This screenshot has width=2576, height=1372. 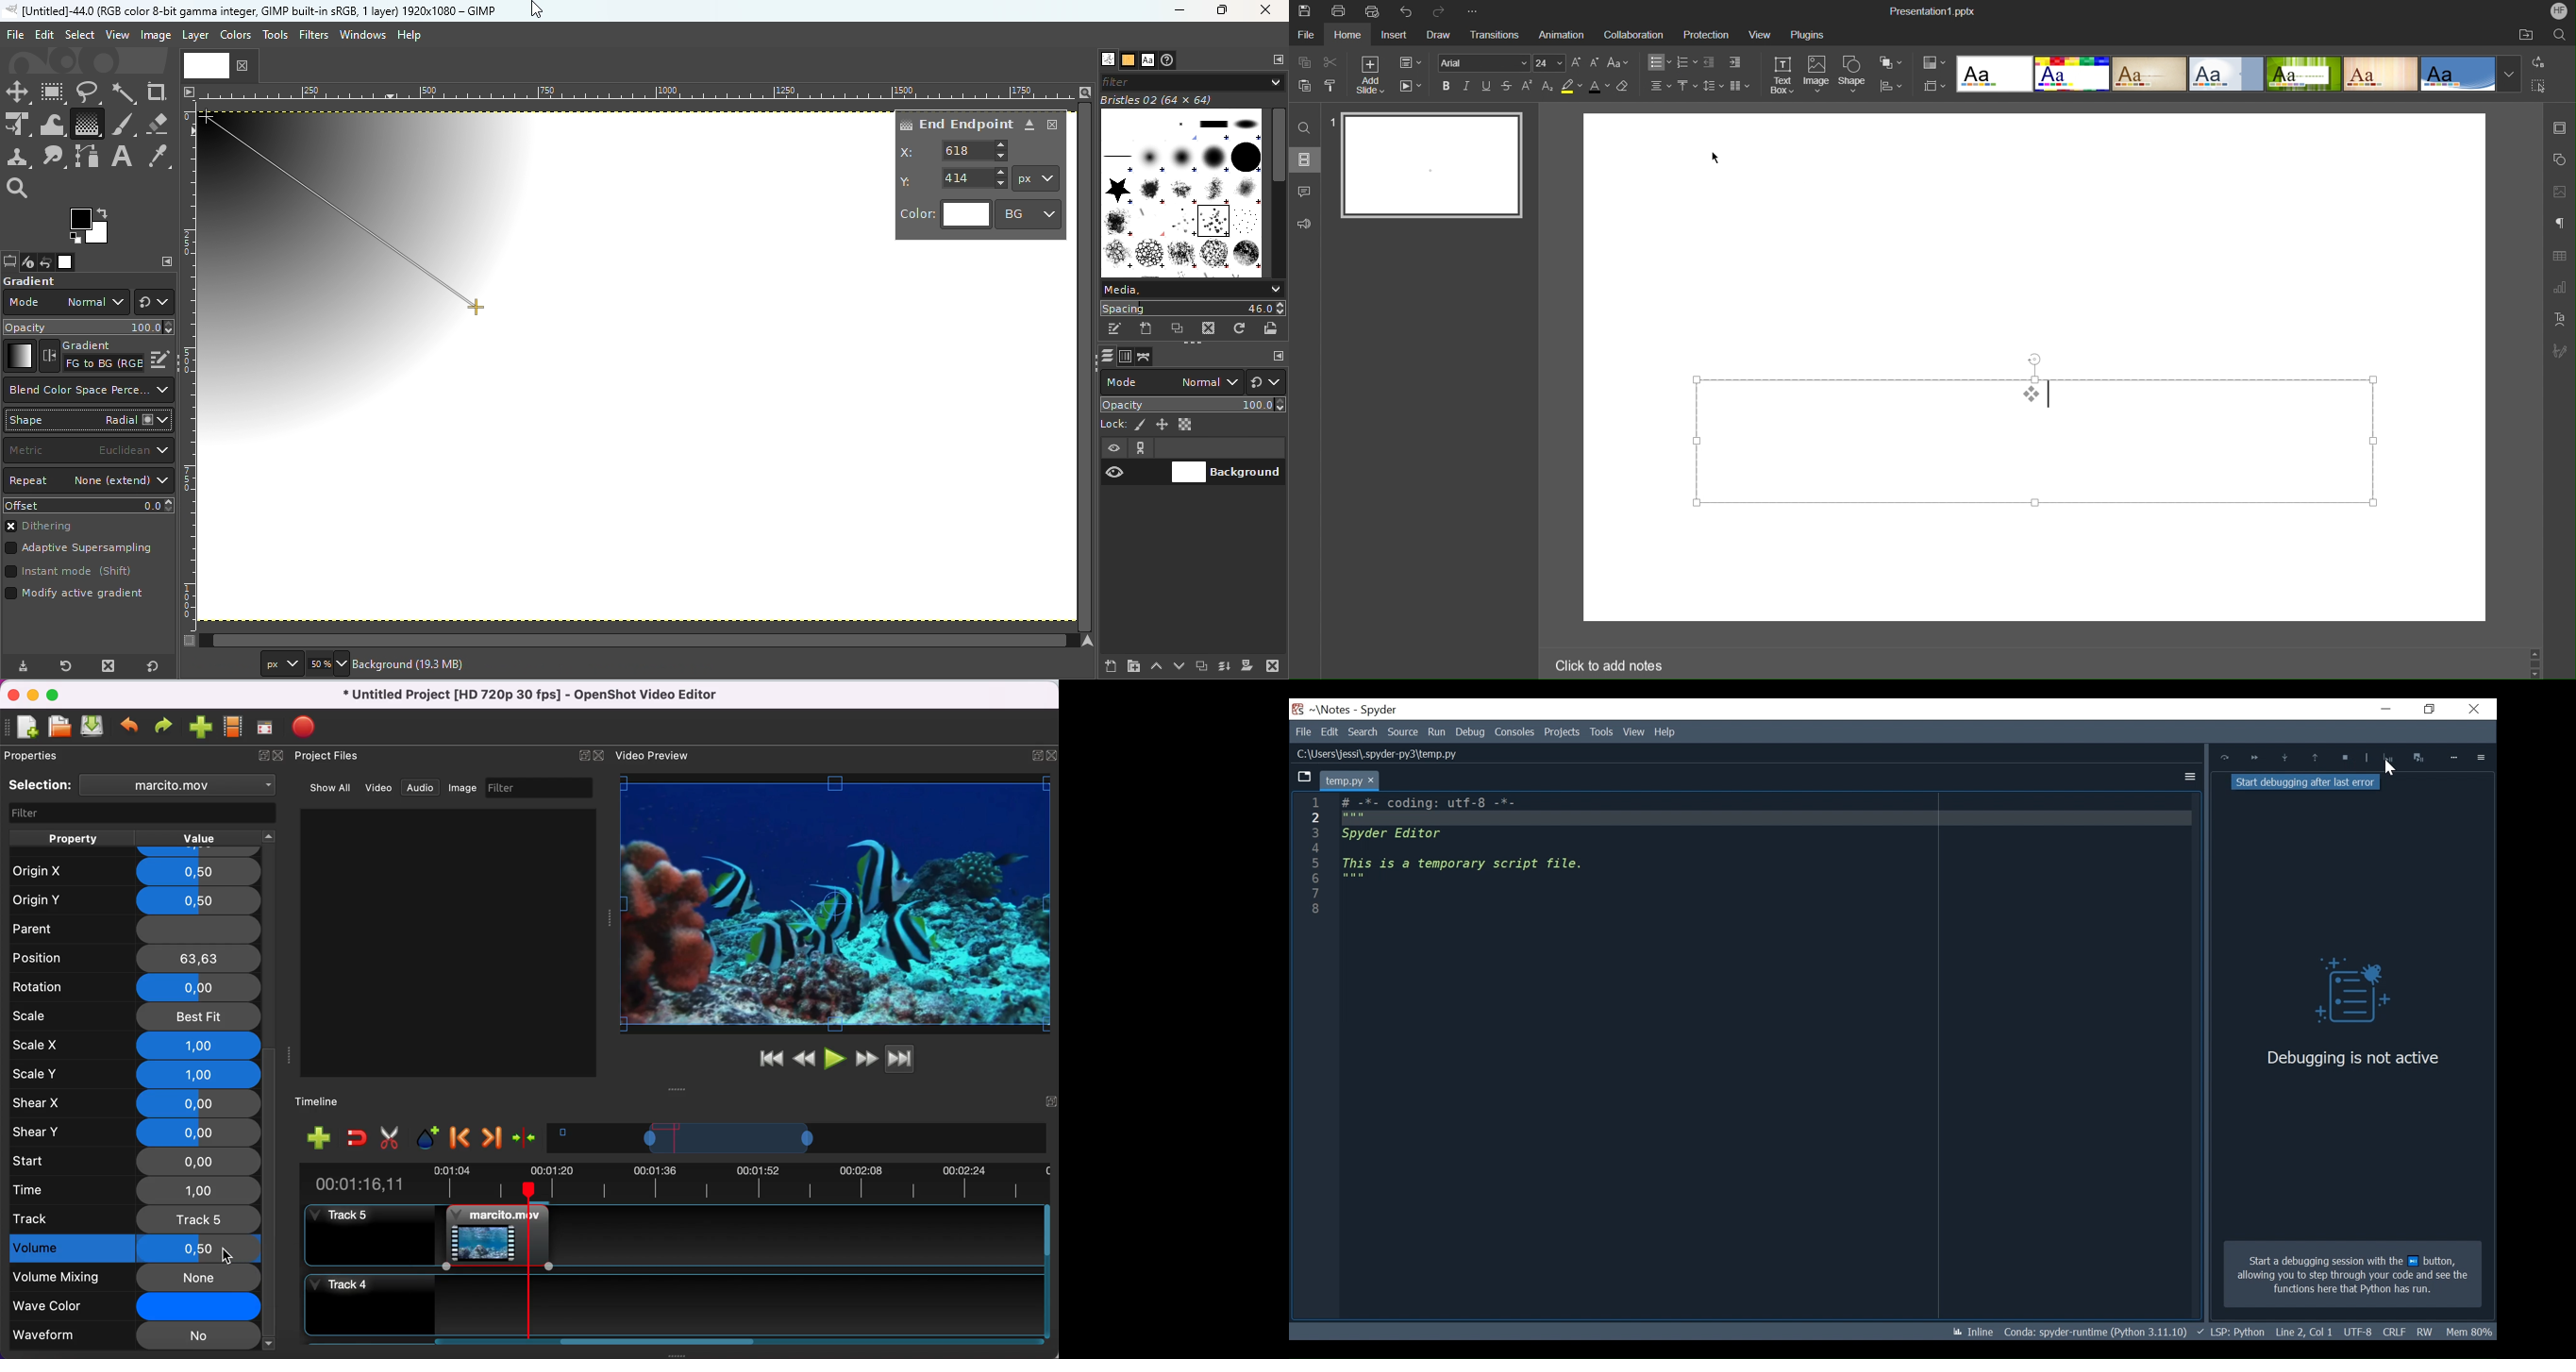 I want to click on Slide Settings, so click(x=2559, y=129).